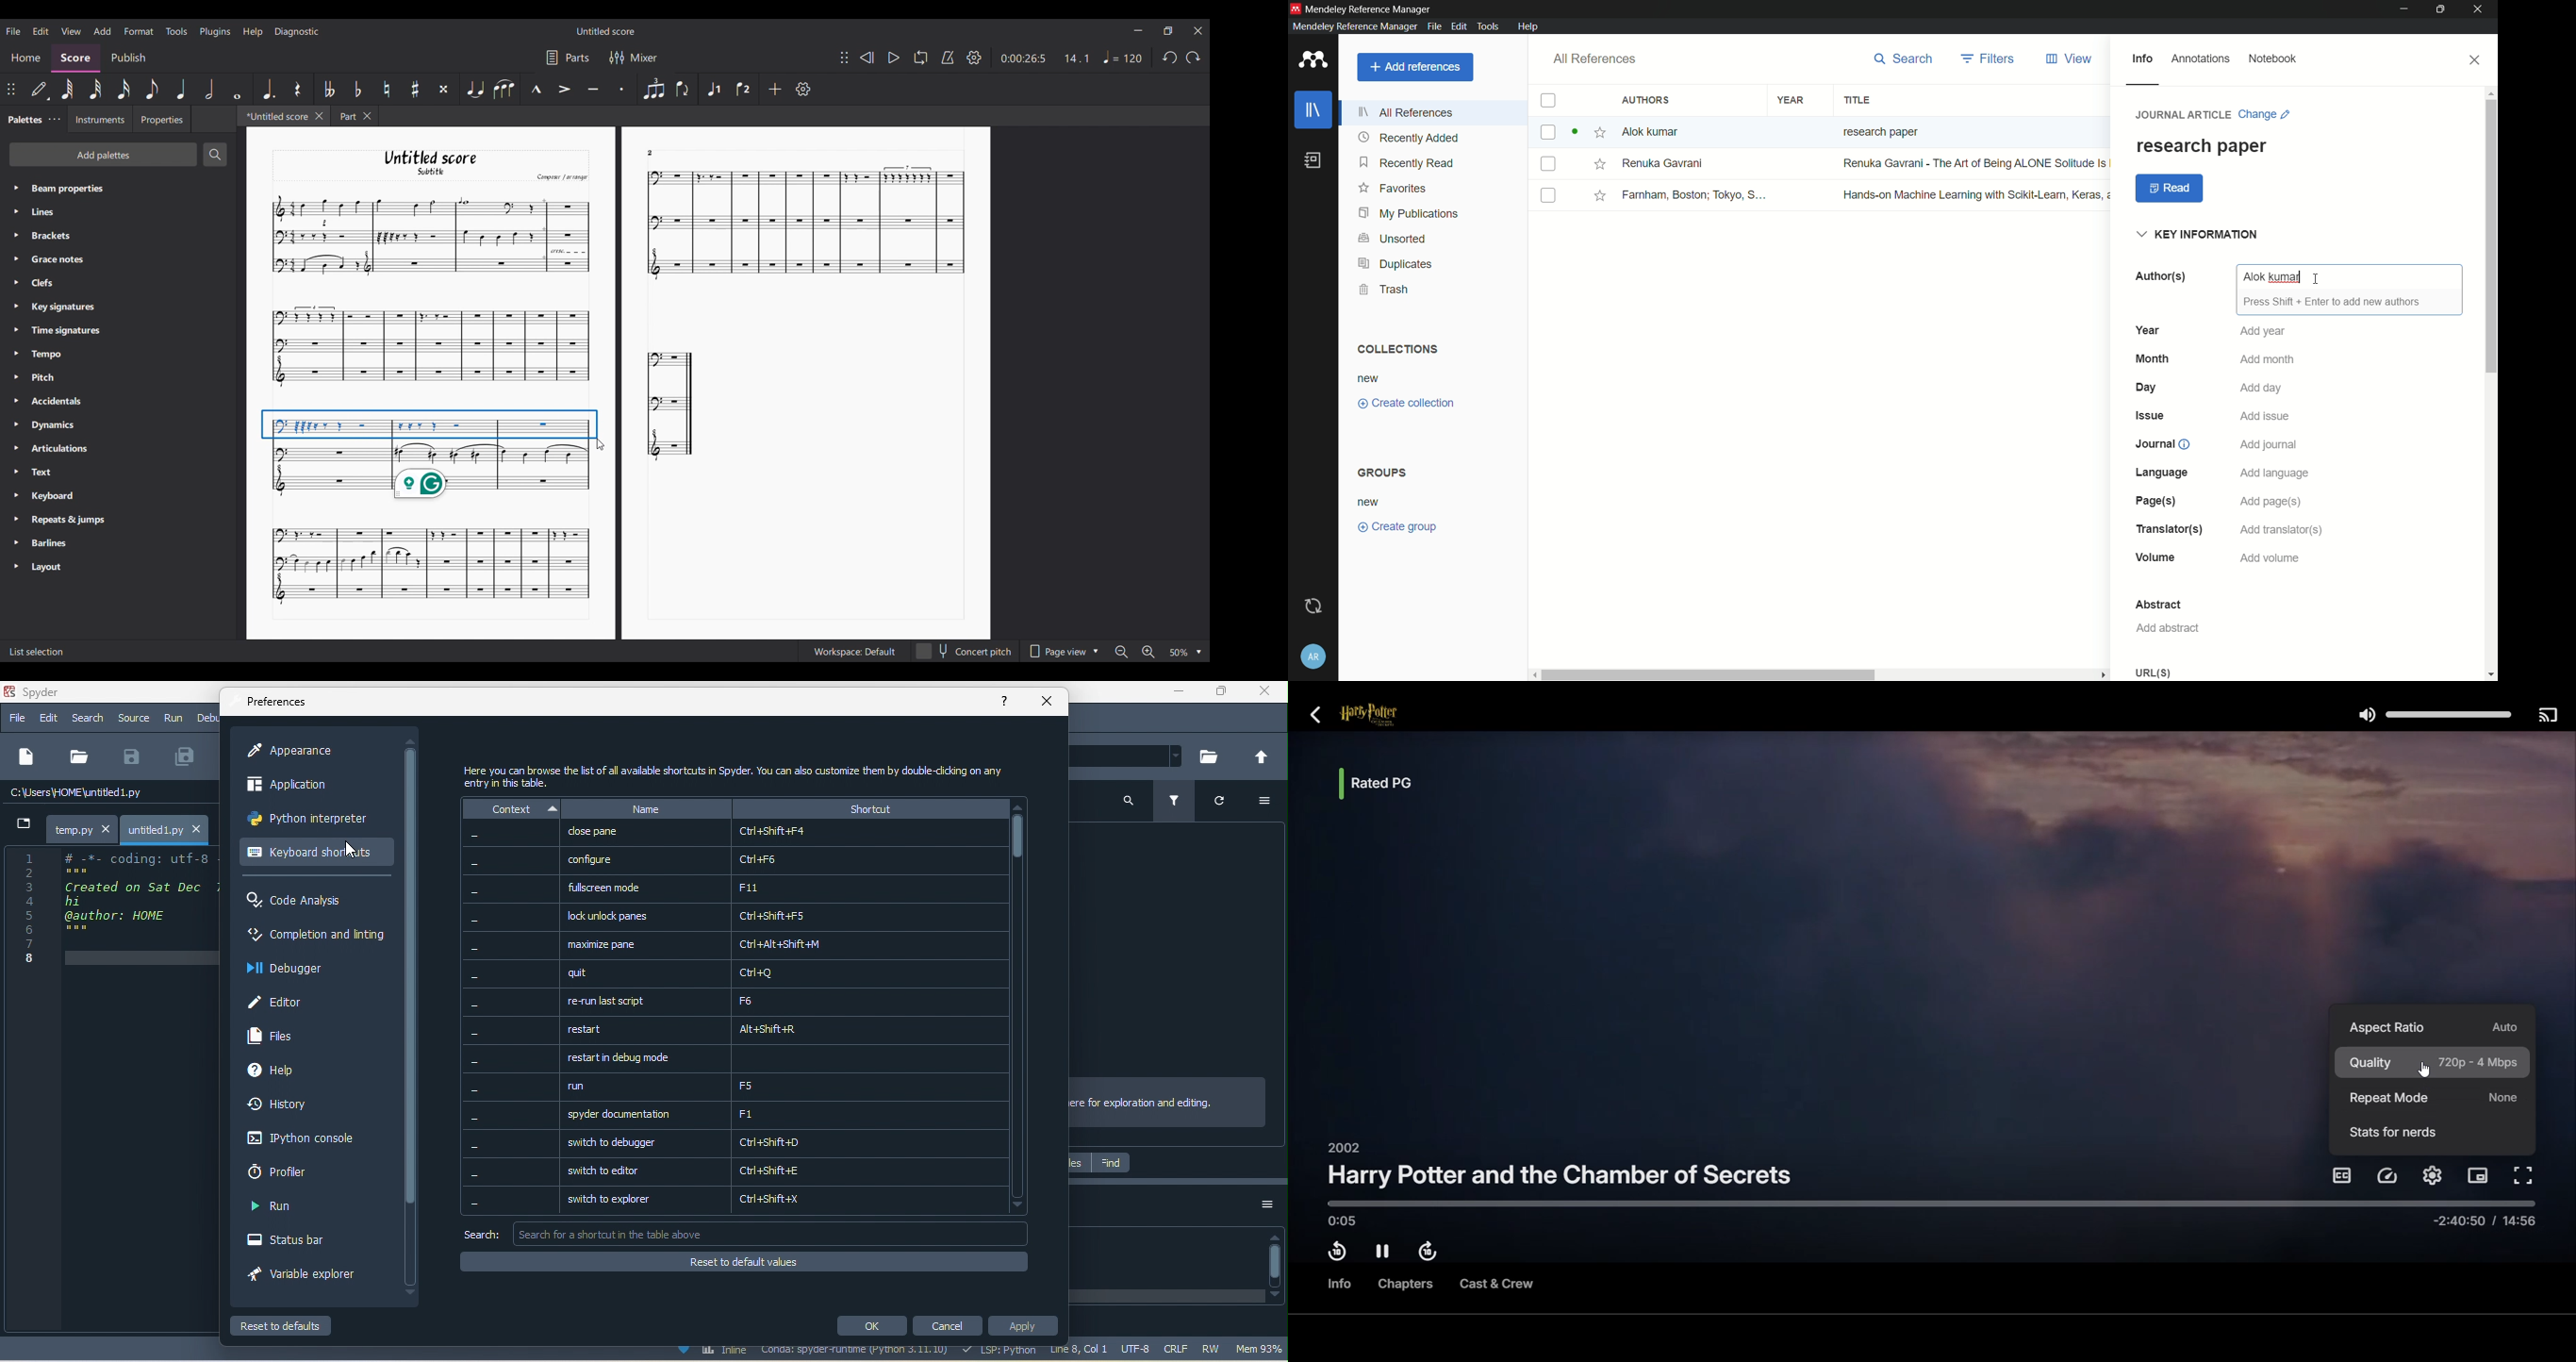 This screenshot has height=1372, width=2576. What do you see at coordinates (41, 31) in the screenshot?
I see `Edit menu` at bounding box center [41, 31].